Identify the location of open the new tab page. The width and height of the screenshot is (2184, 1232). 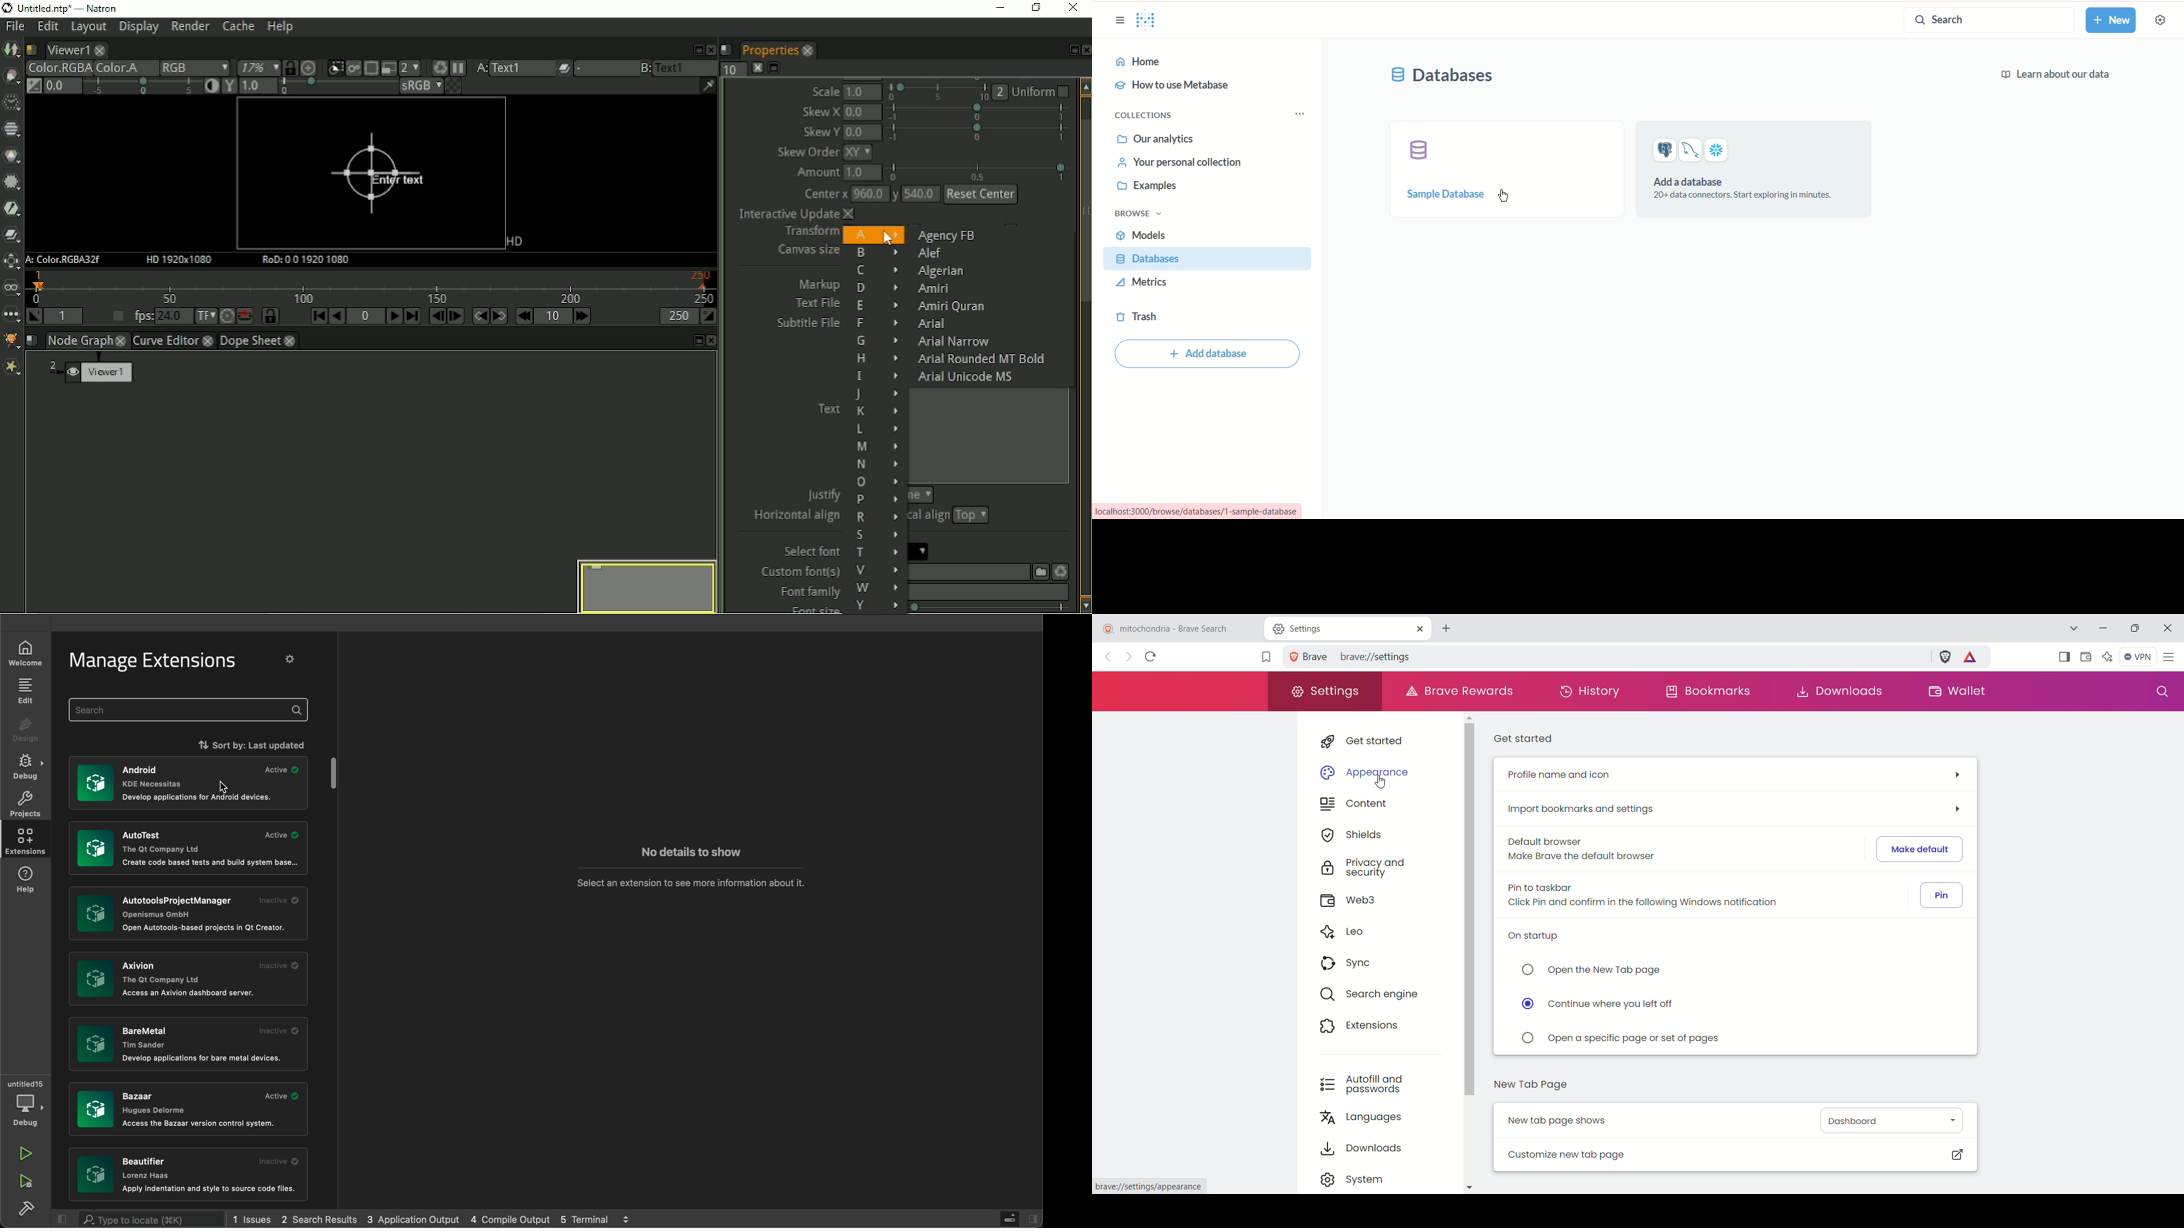
(1591, 972).